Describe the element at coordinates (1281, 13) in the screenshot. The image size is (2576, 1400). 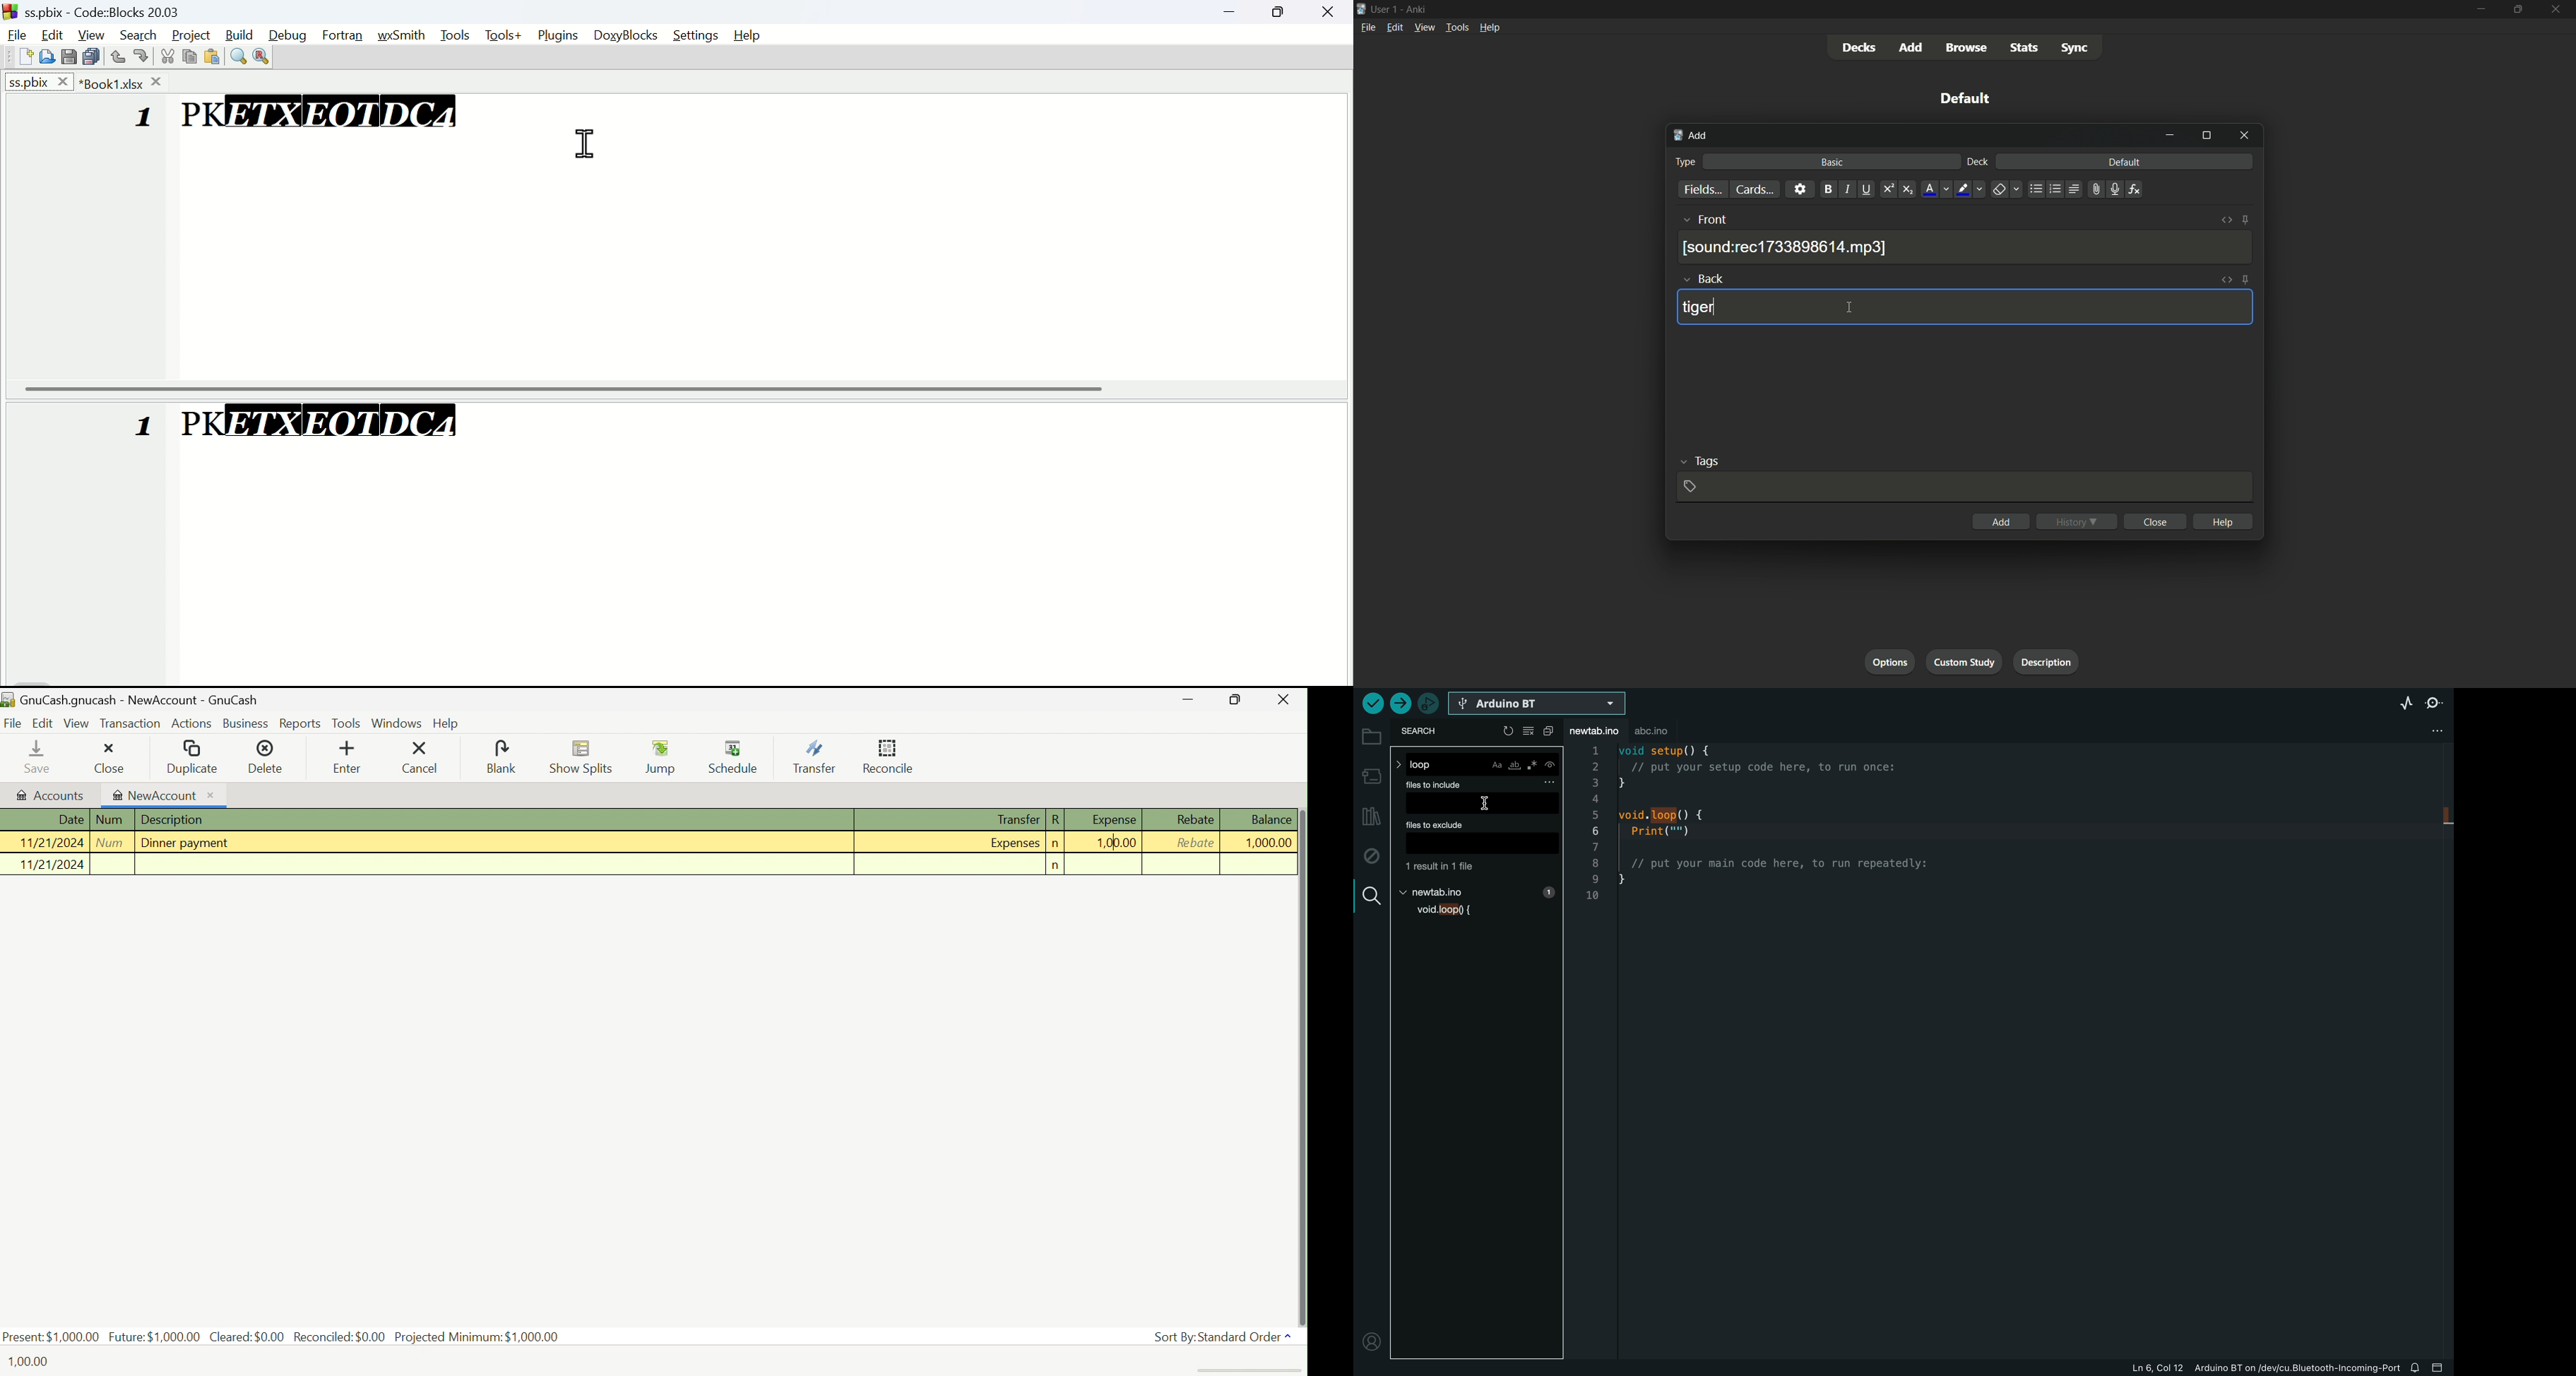
I see `Maximise` at that location.